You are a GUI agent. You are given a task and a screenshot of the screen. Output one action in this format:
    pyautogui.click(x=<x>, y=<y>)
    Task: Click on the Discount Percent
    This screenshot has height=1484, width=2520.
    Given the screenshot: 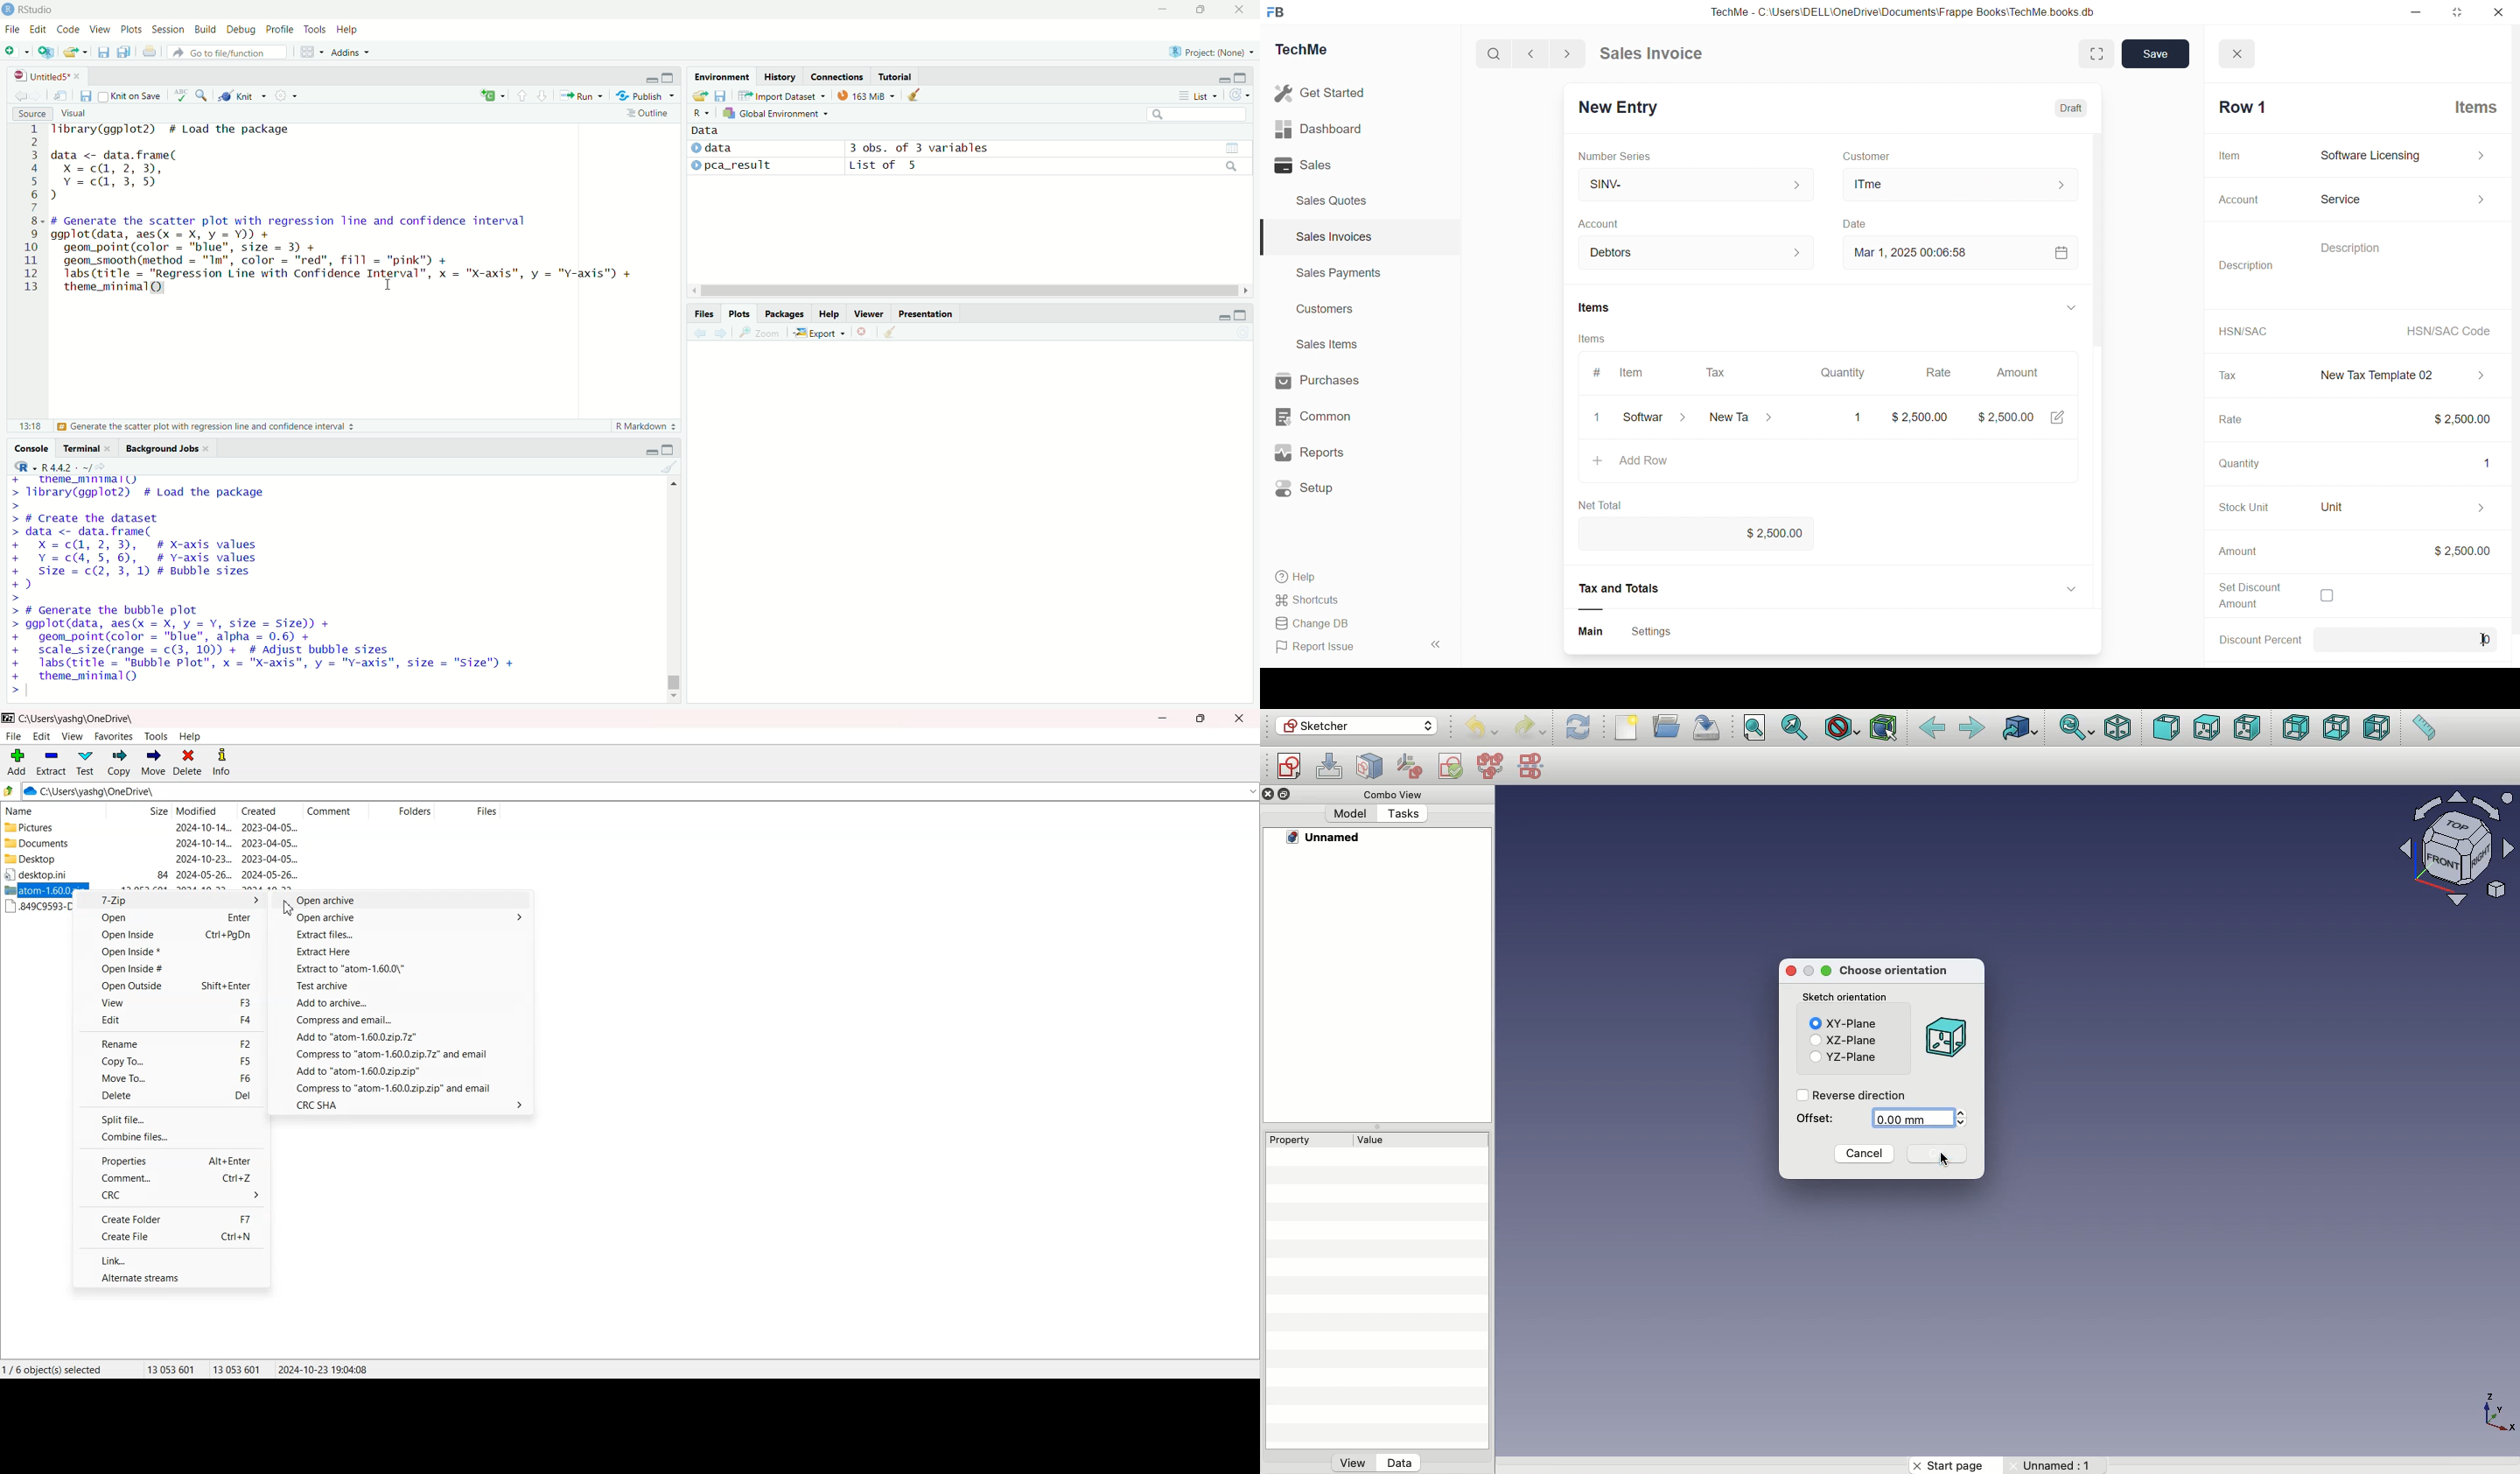 What is the action you would take?
    pyautogui.click(x=2256, y=639)
    